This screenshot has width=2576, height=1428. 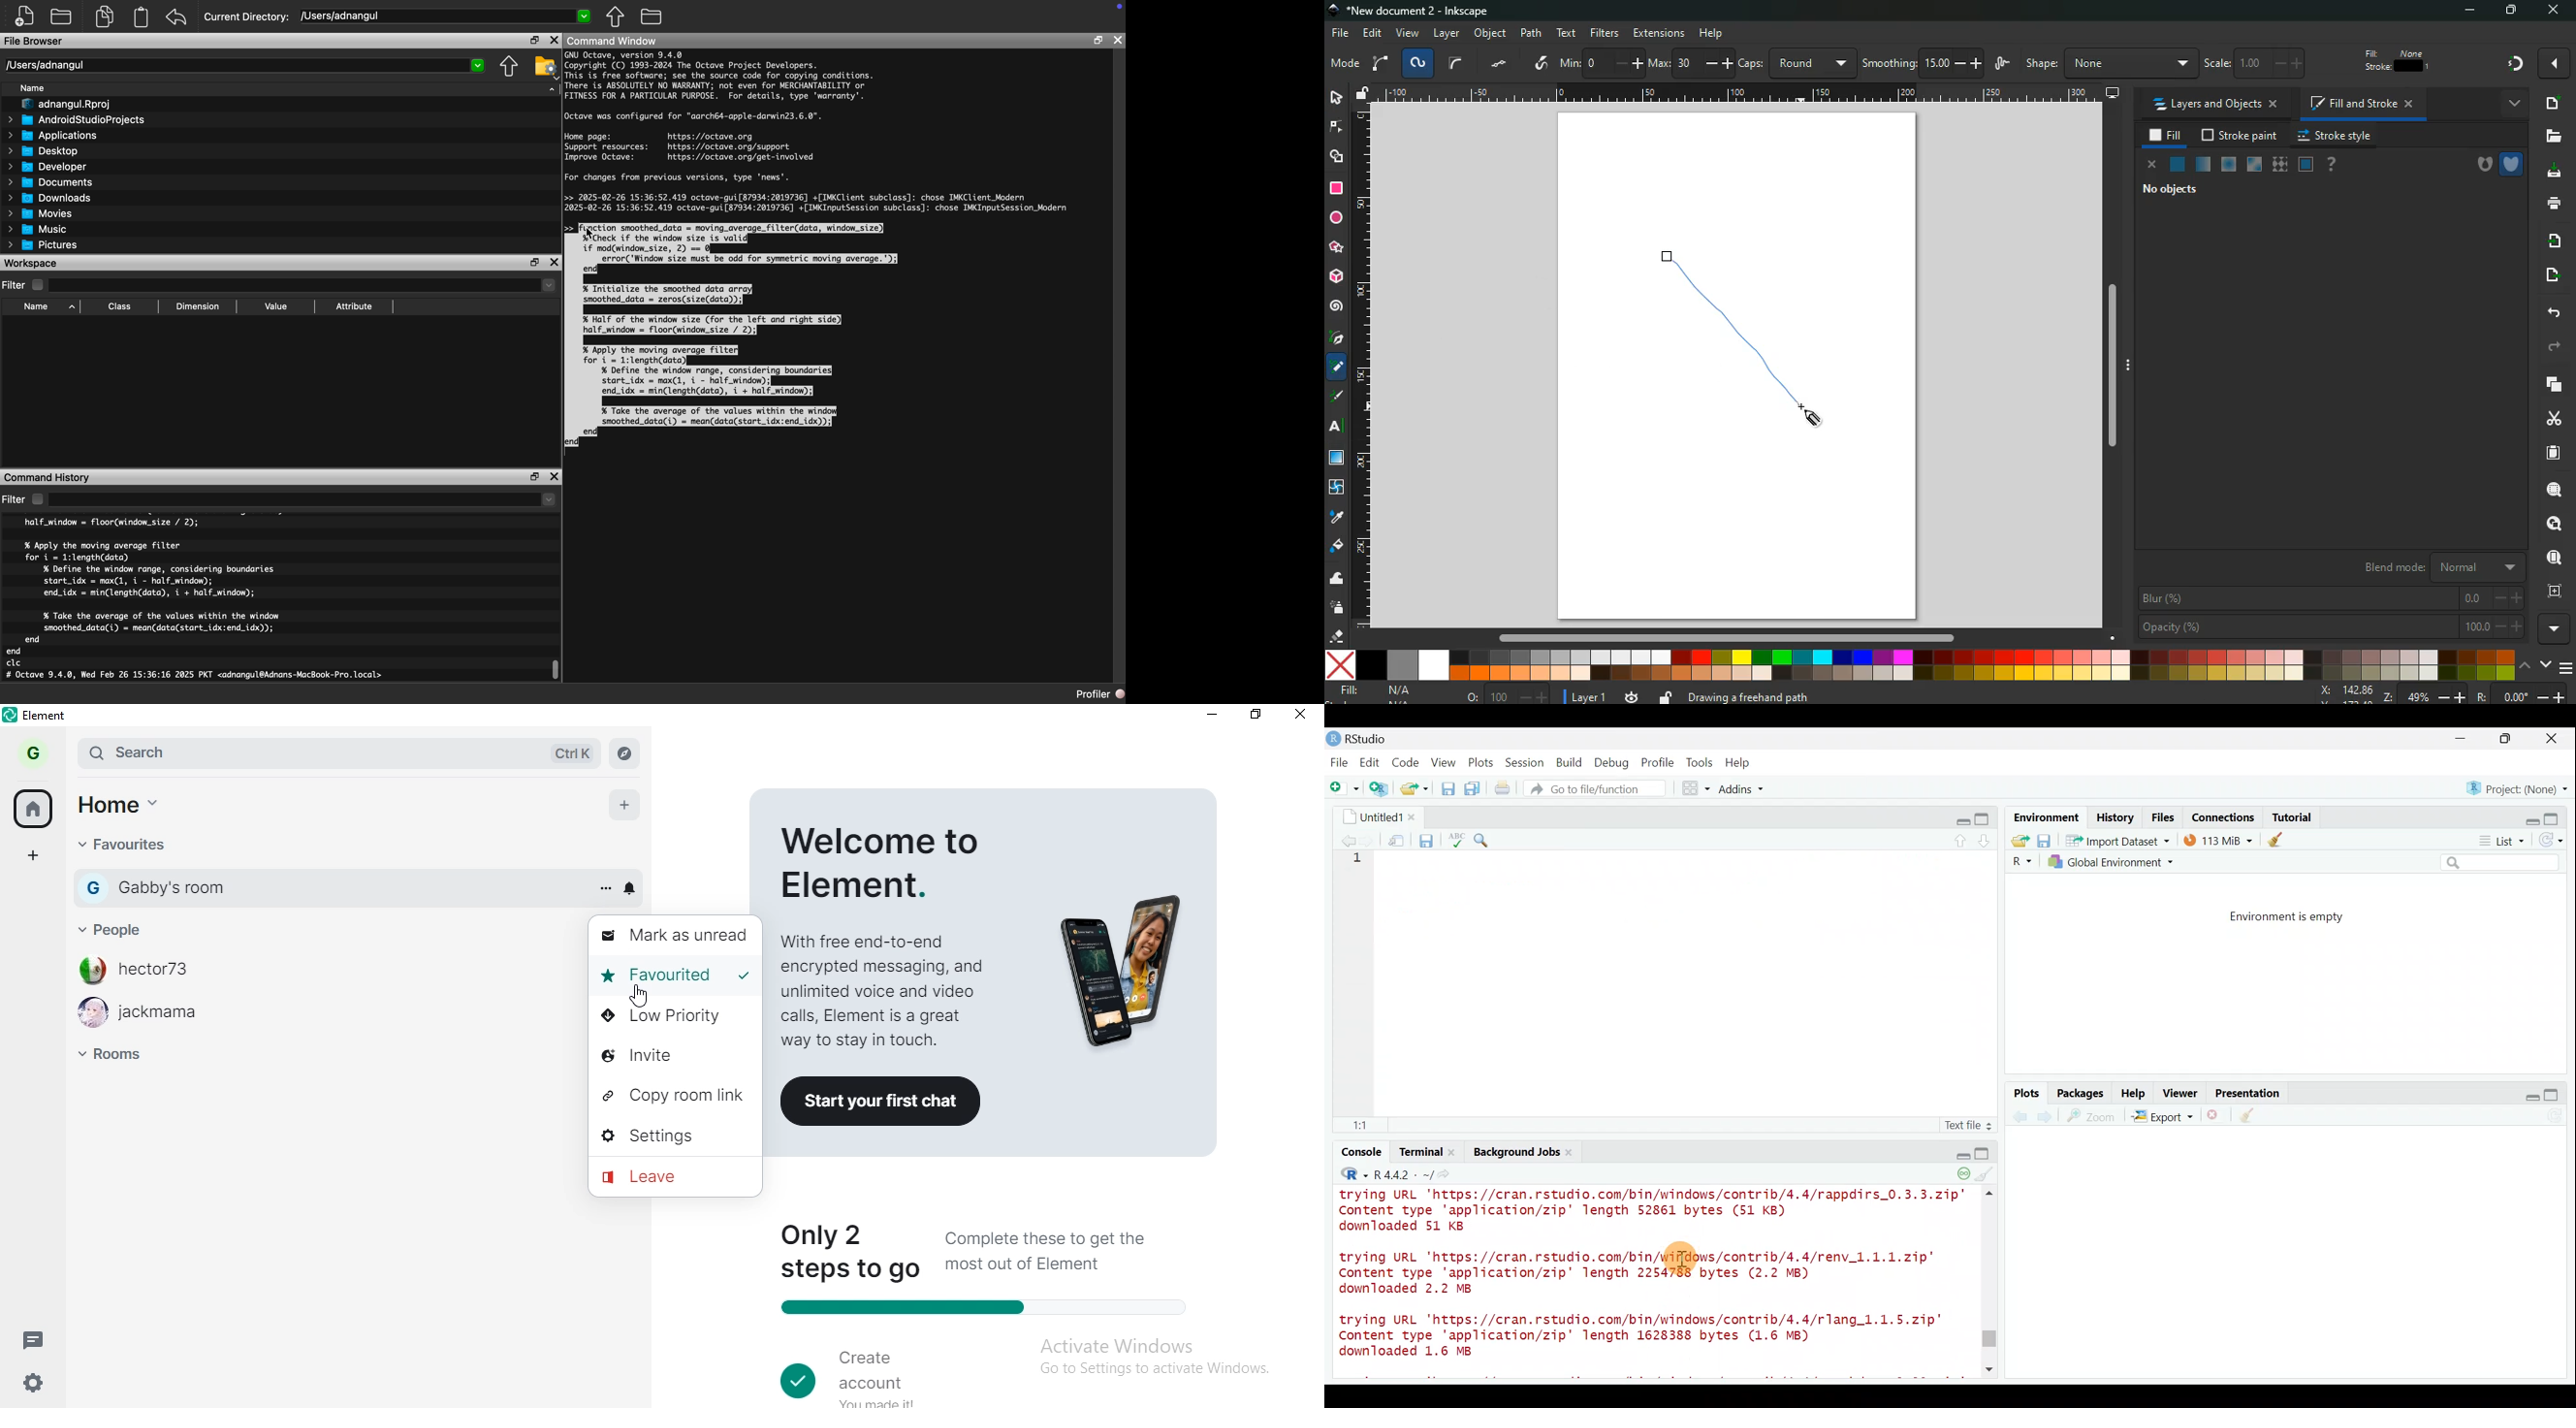 I want to click on mark as unread, so click(x=676, y=940).